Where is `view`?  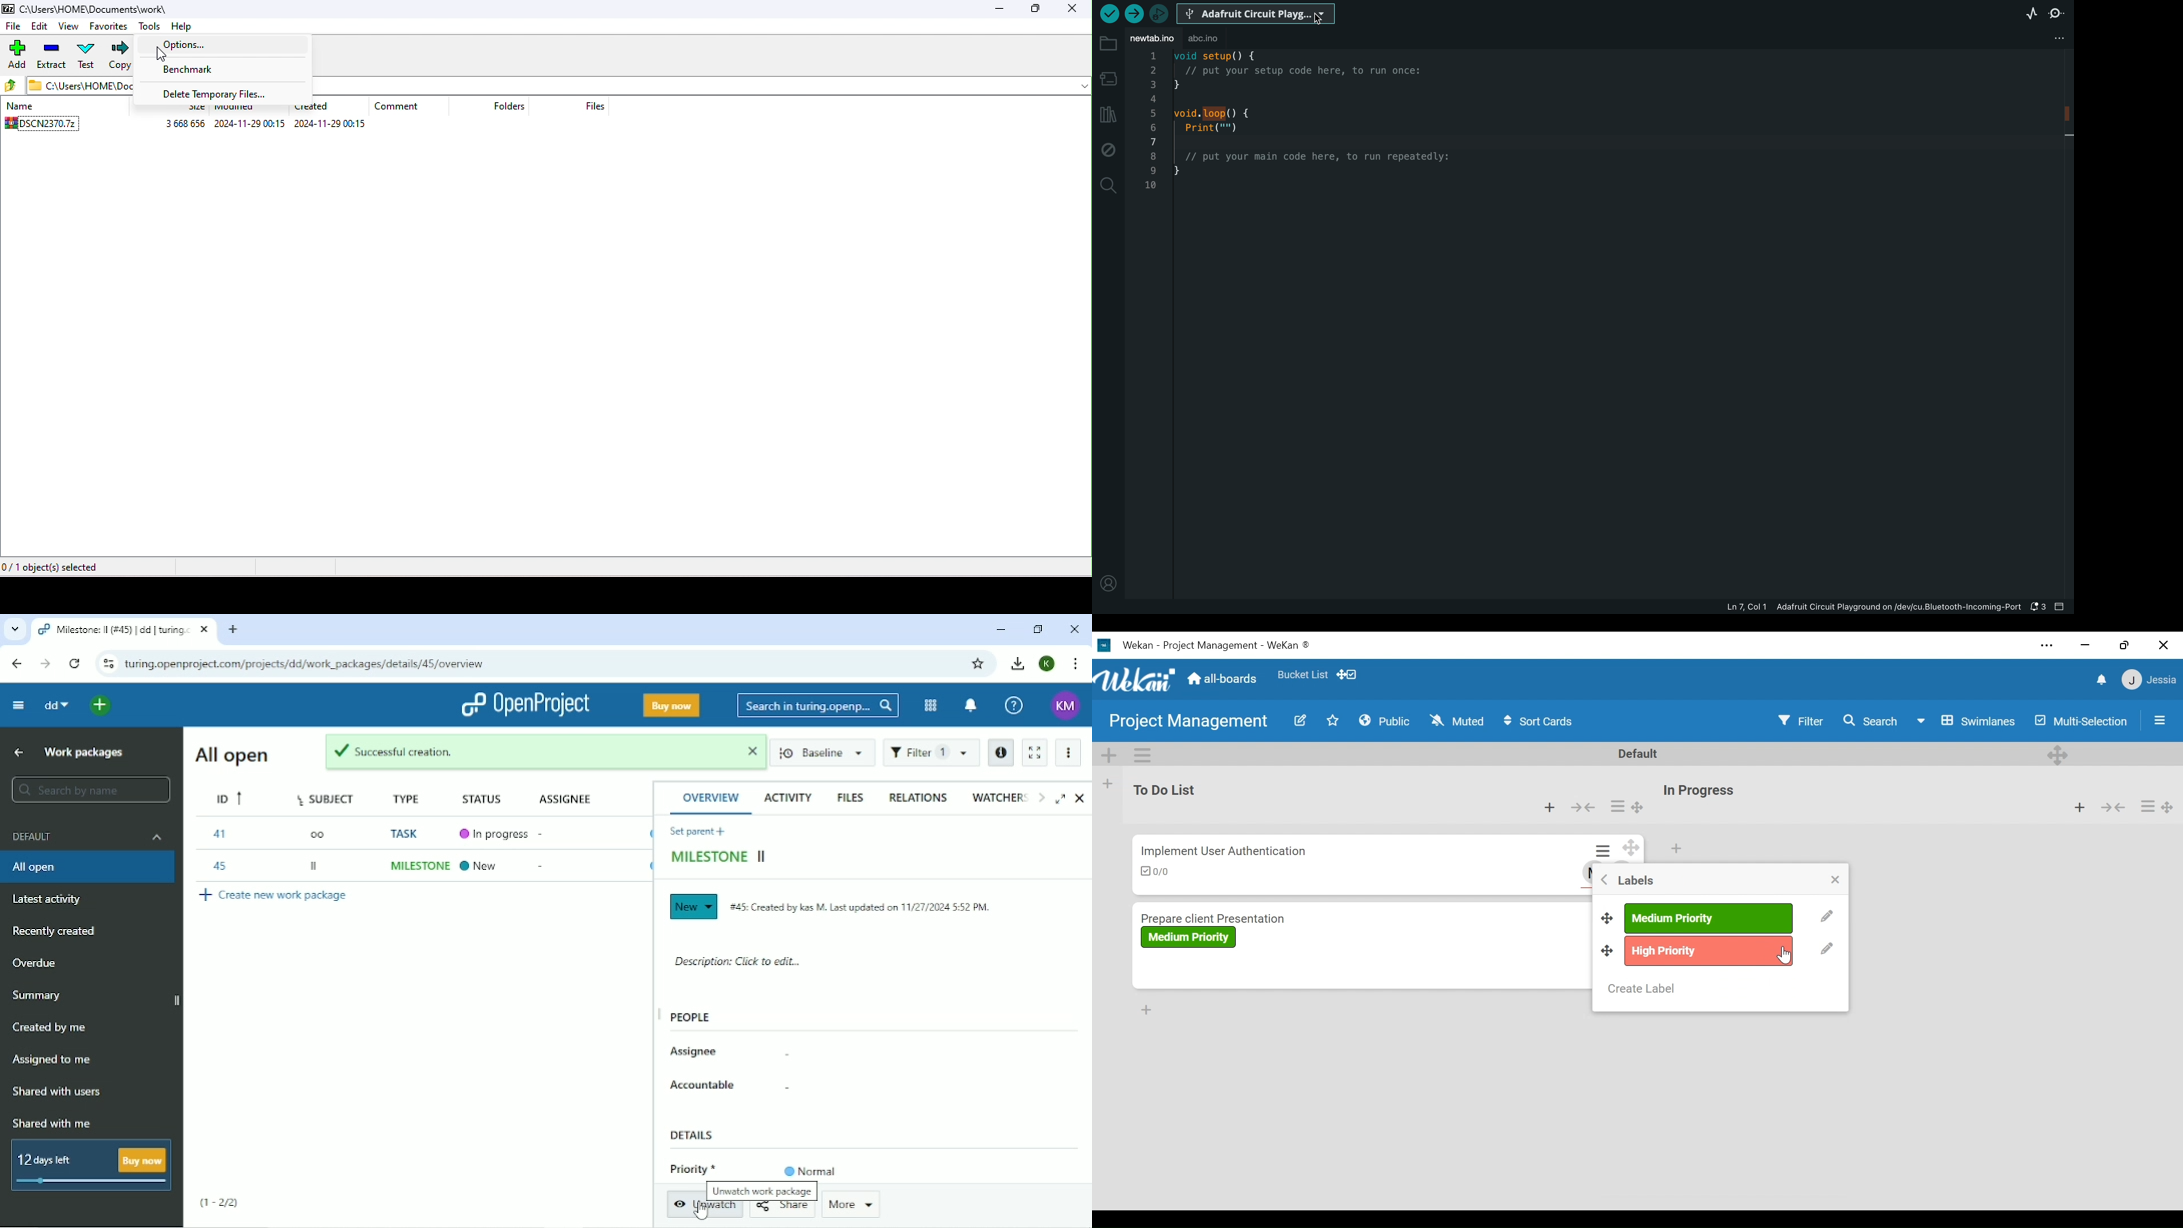
view is located at coordinates (70, 27).